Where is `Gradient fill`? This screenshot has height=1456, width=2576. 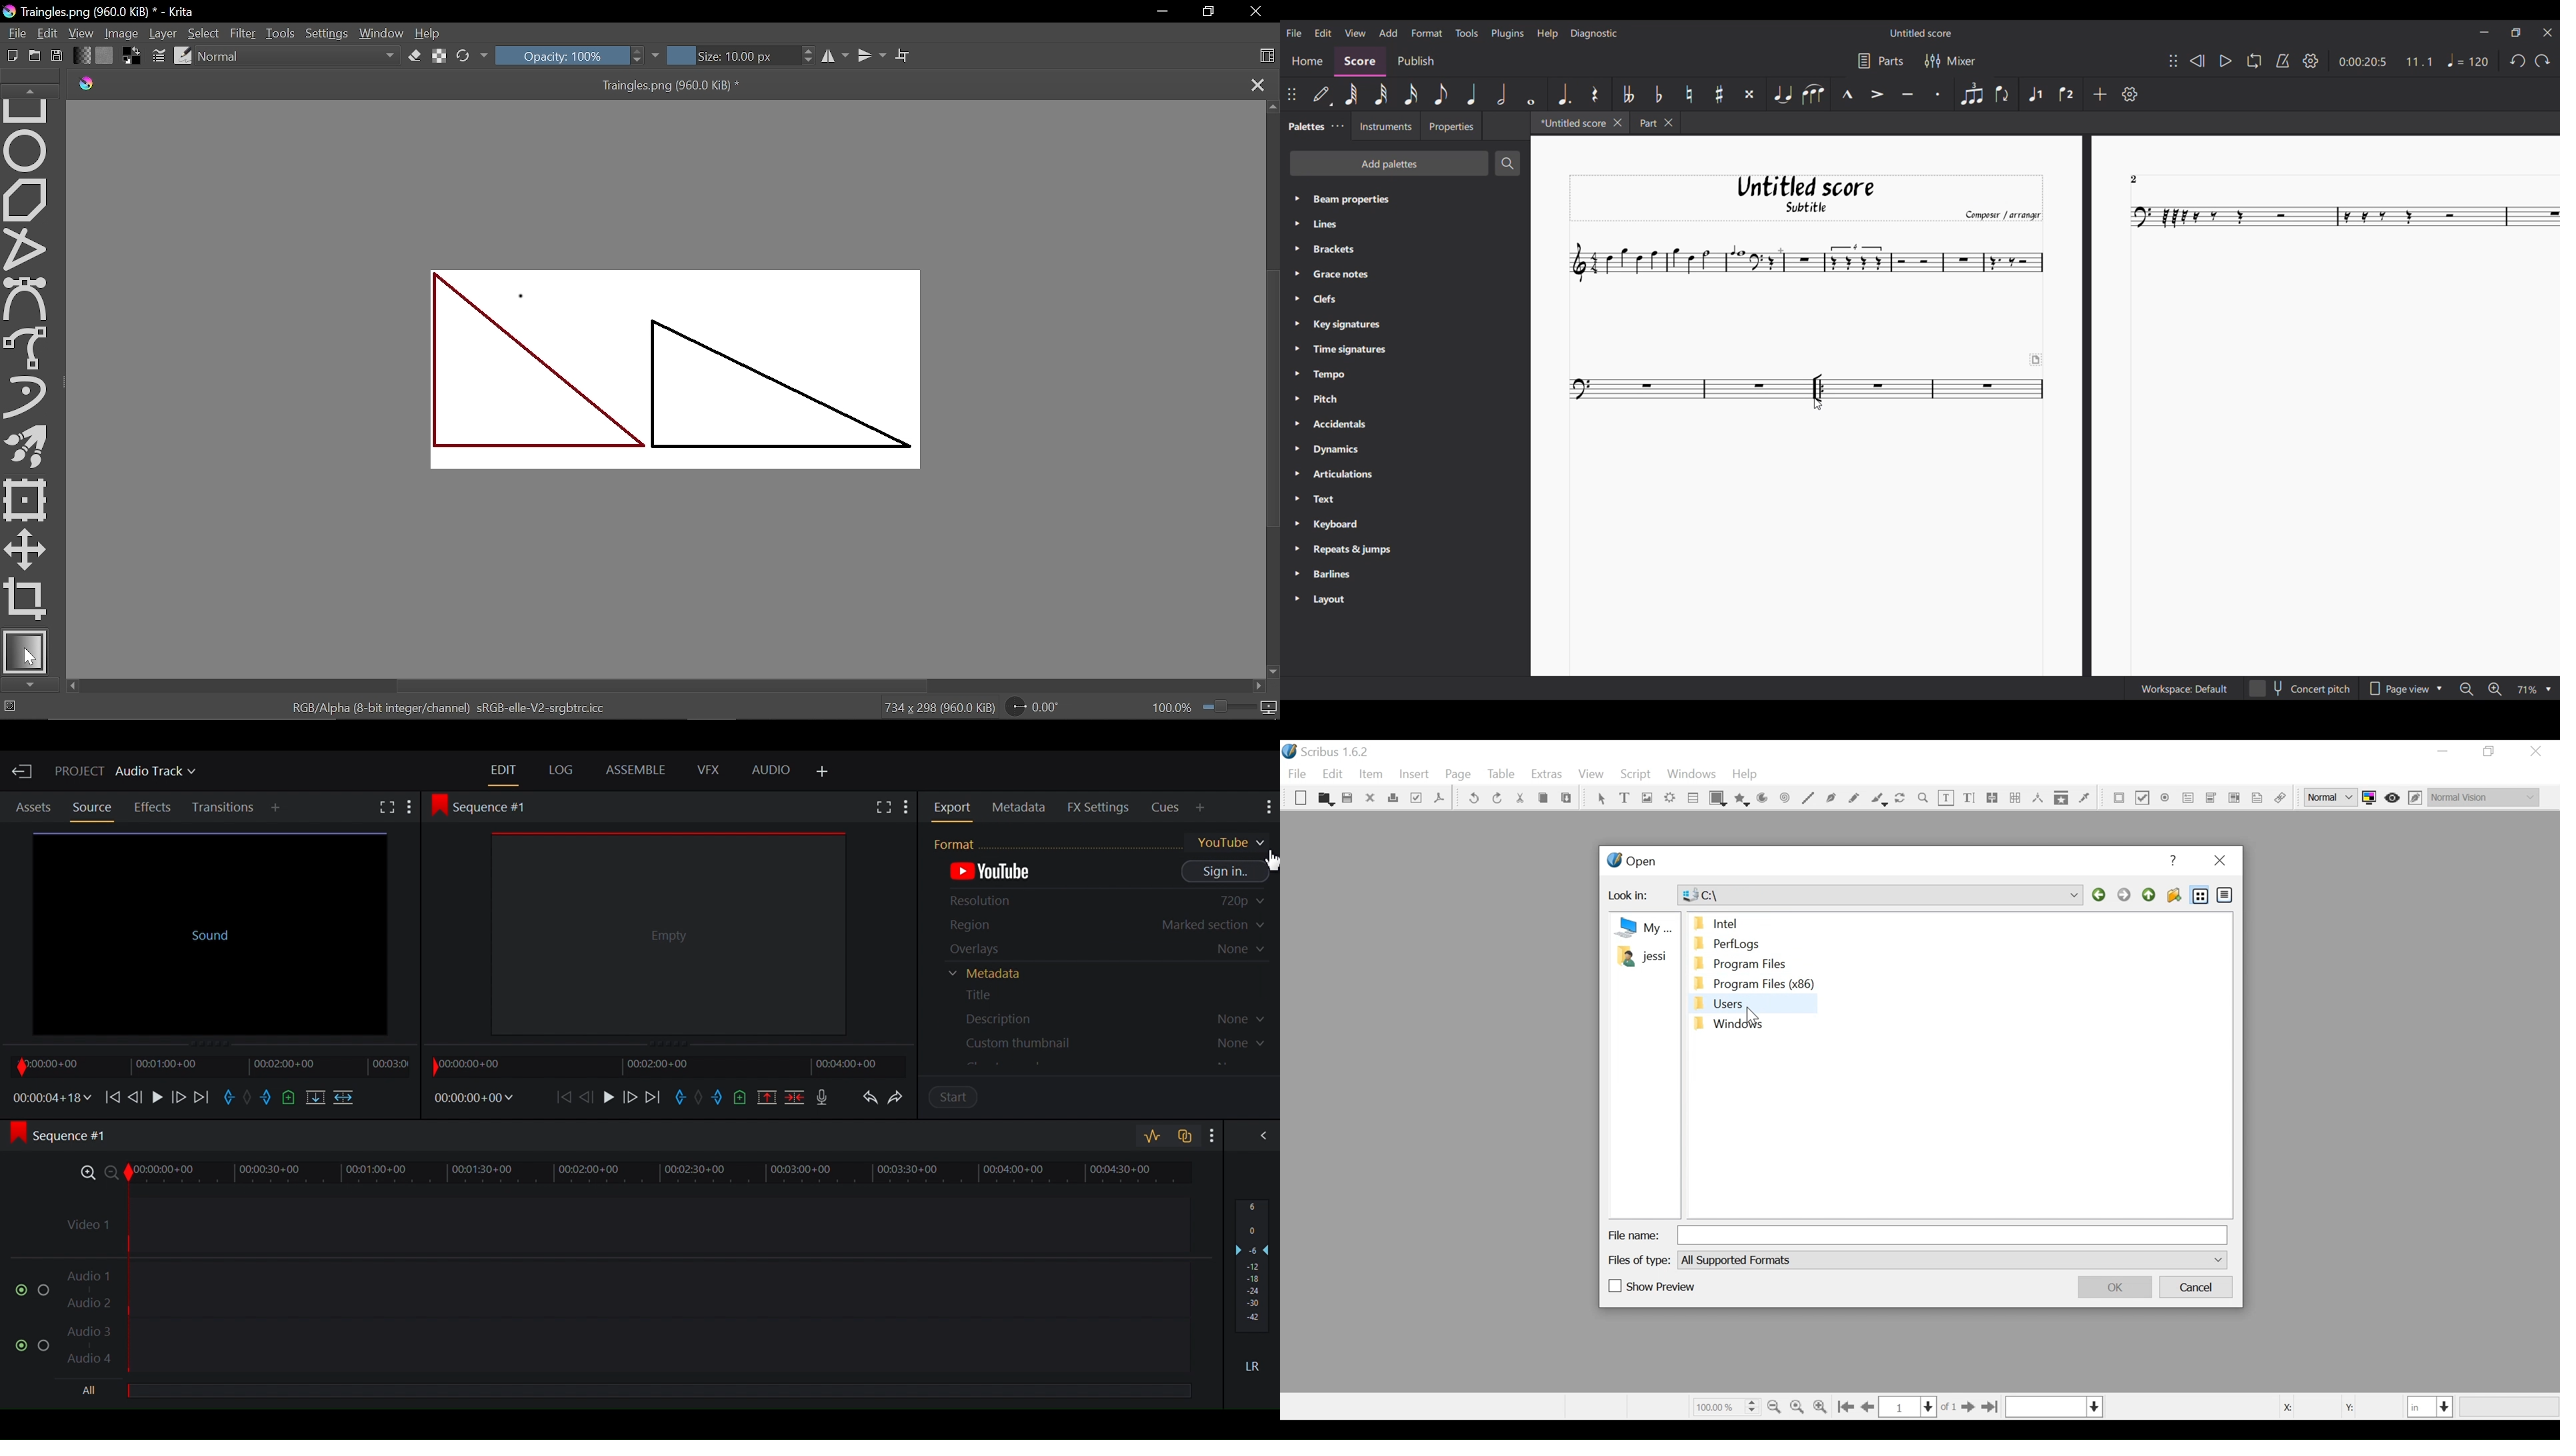 Gradient fill is located at coordinates (82, 54).